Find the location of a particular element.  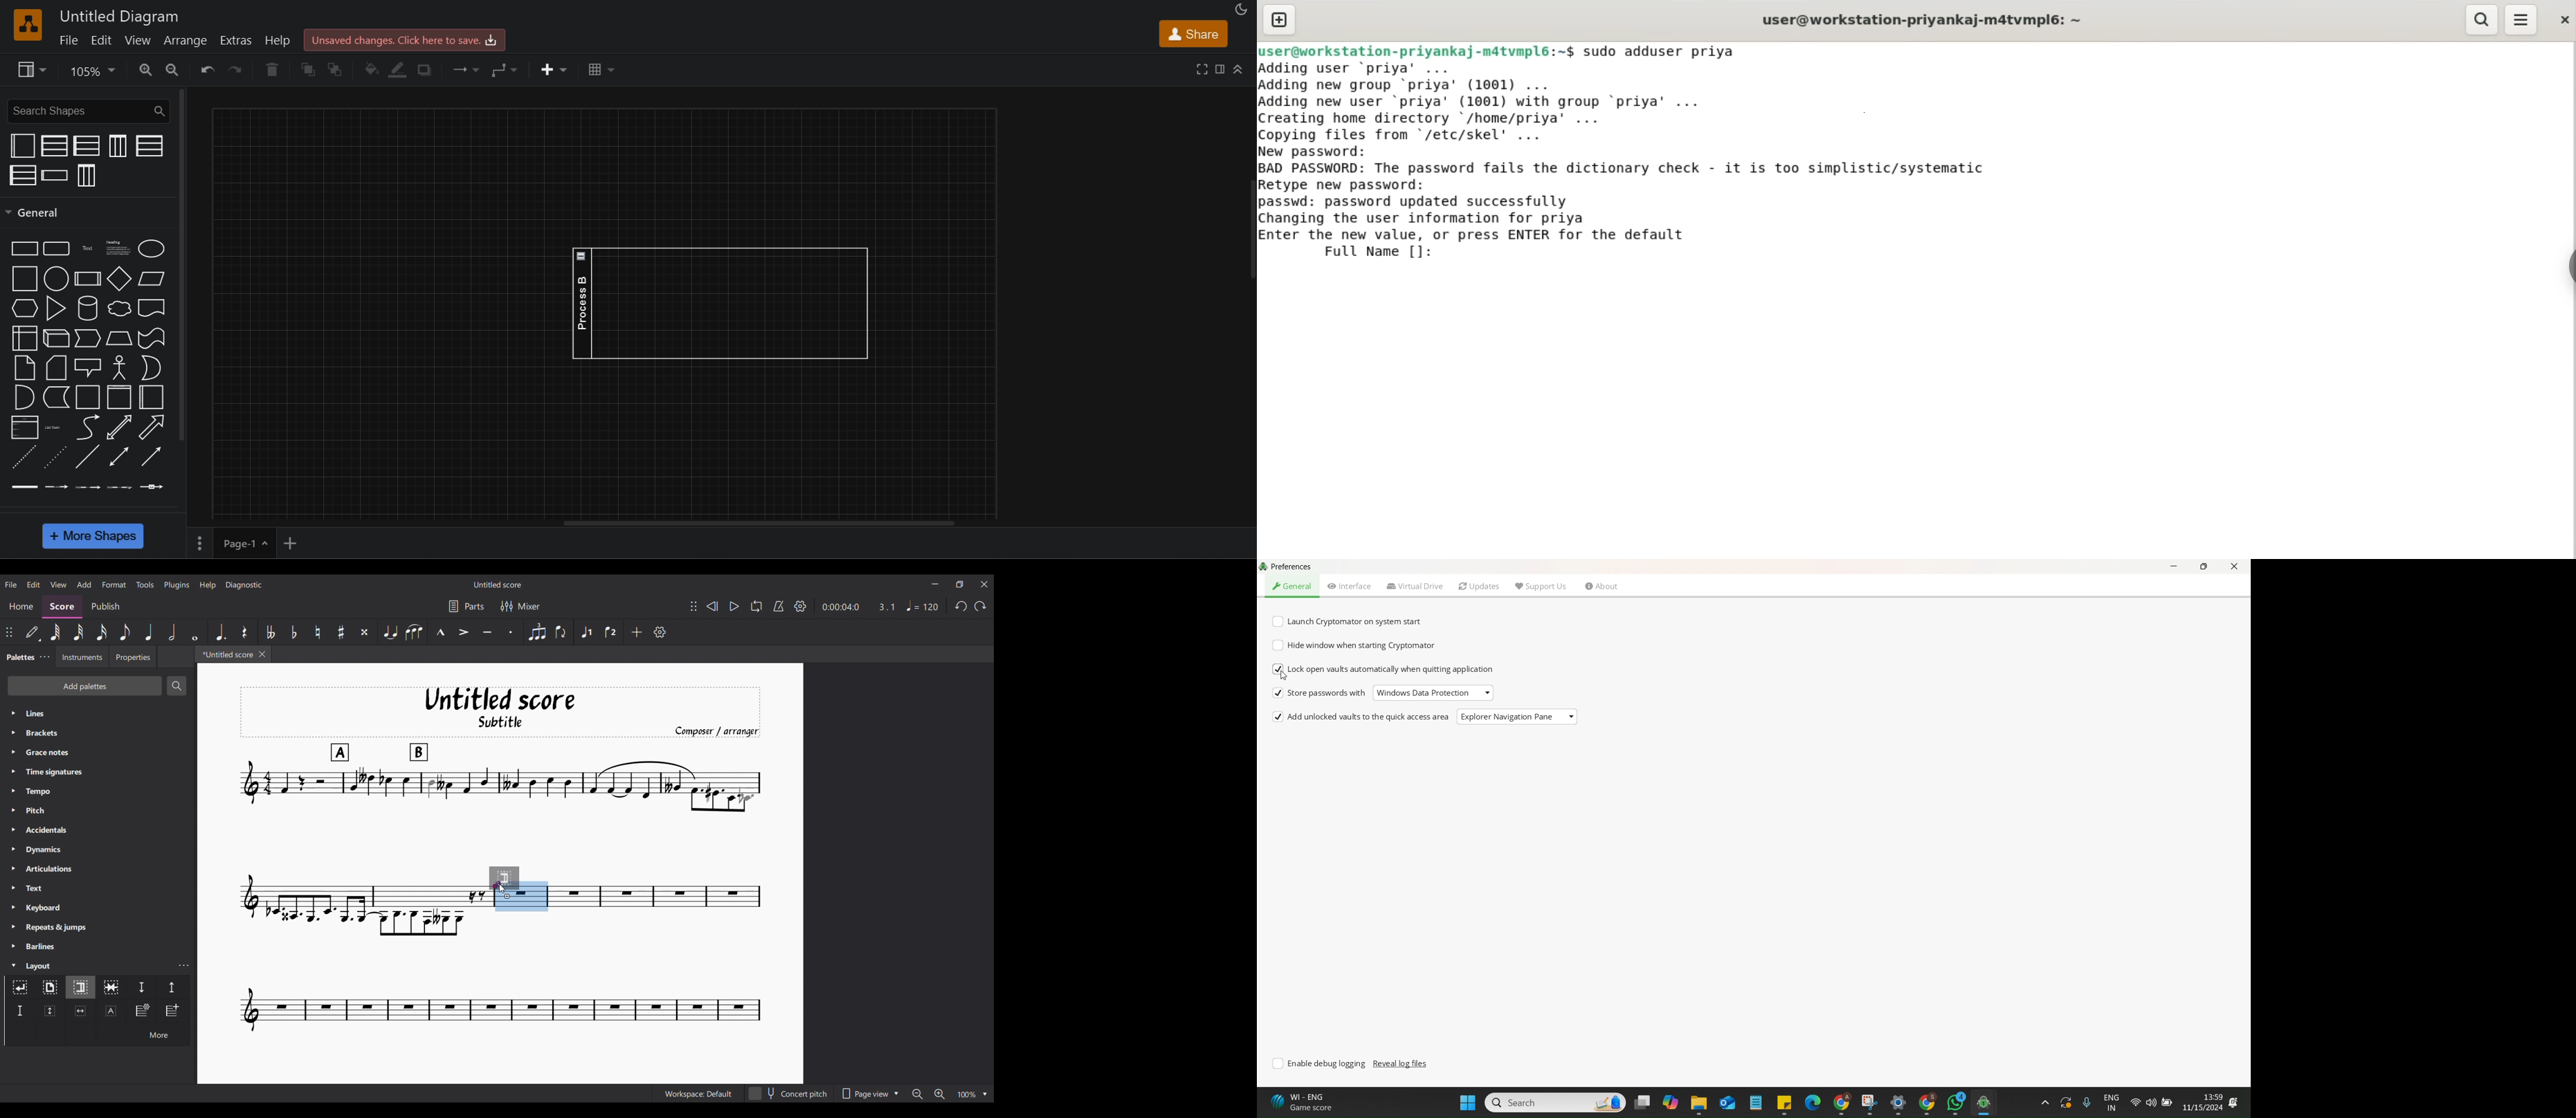

square is located at coordinates (23, 279).